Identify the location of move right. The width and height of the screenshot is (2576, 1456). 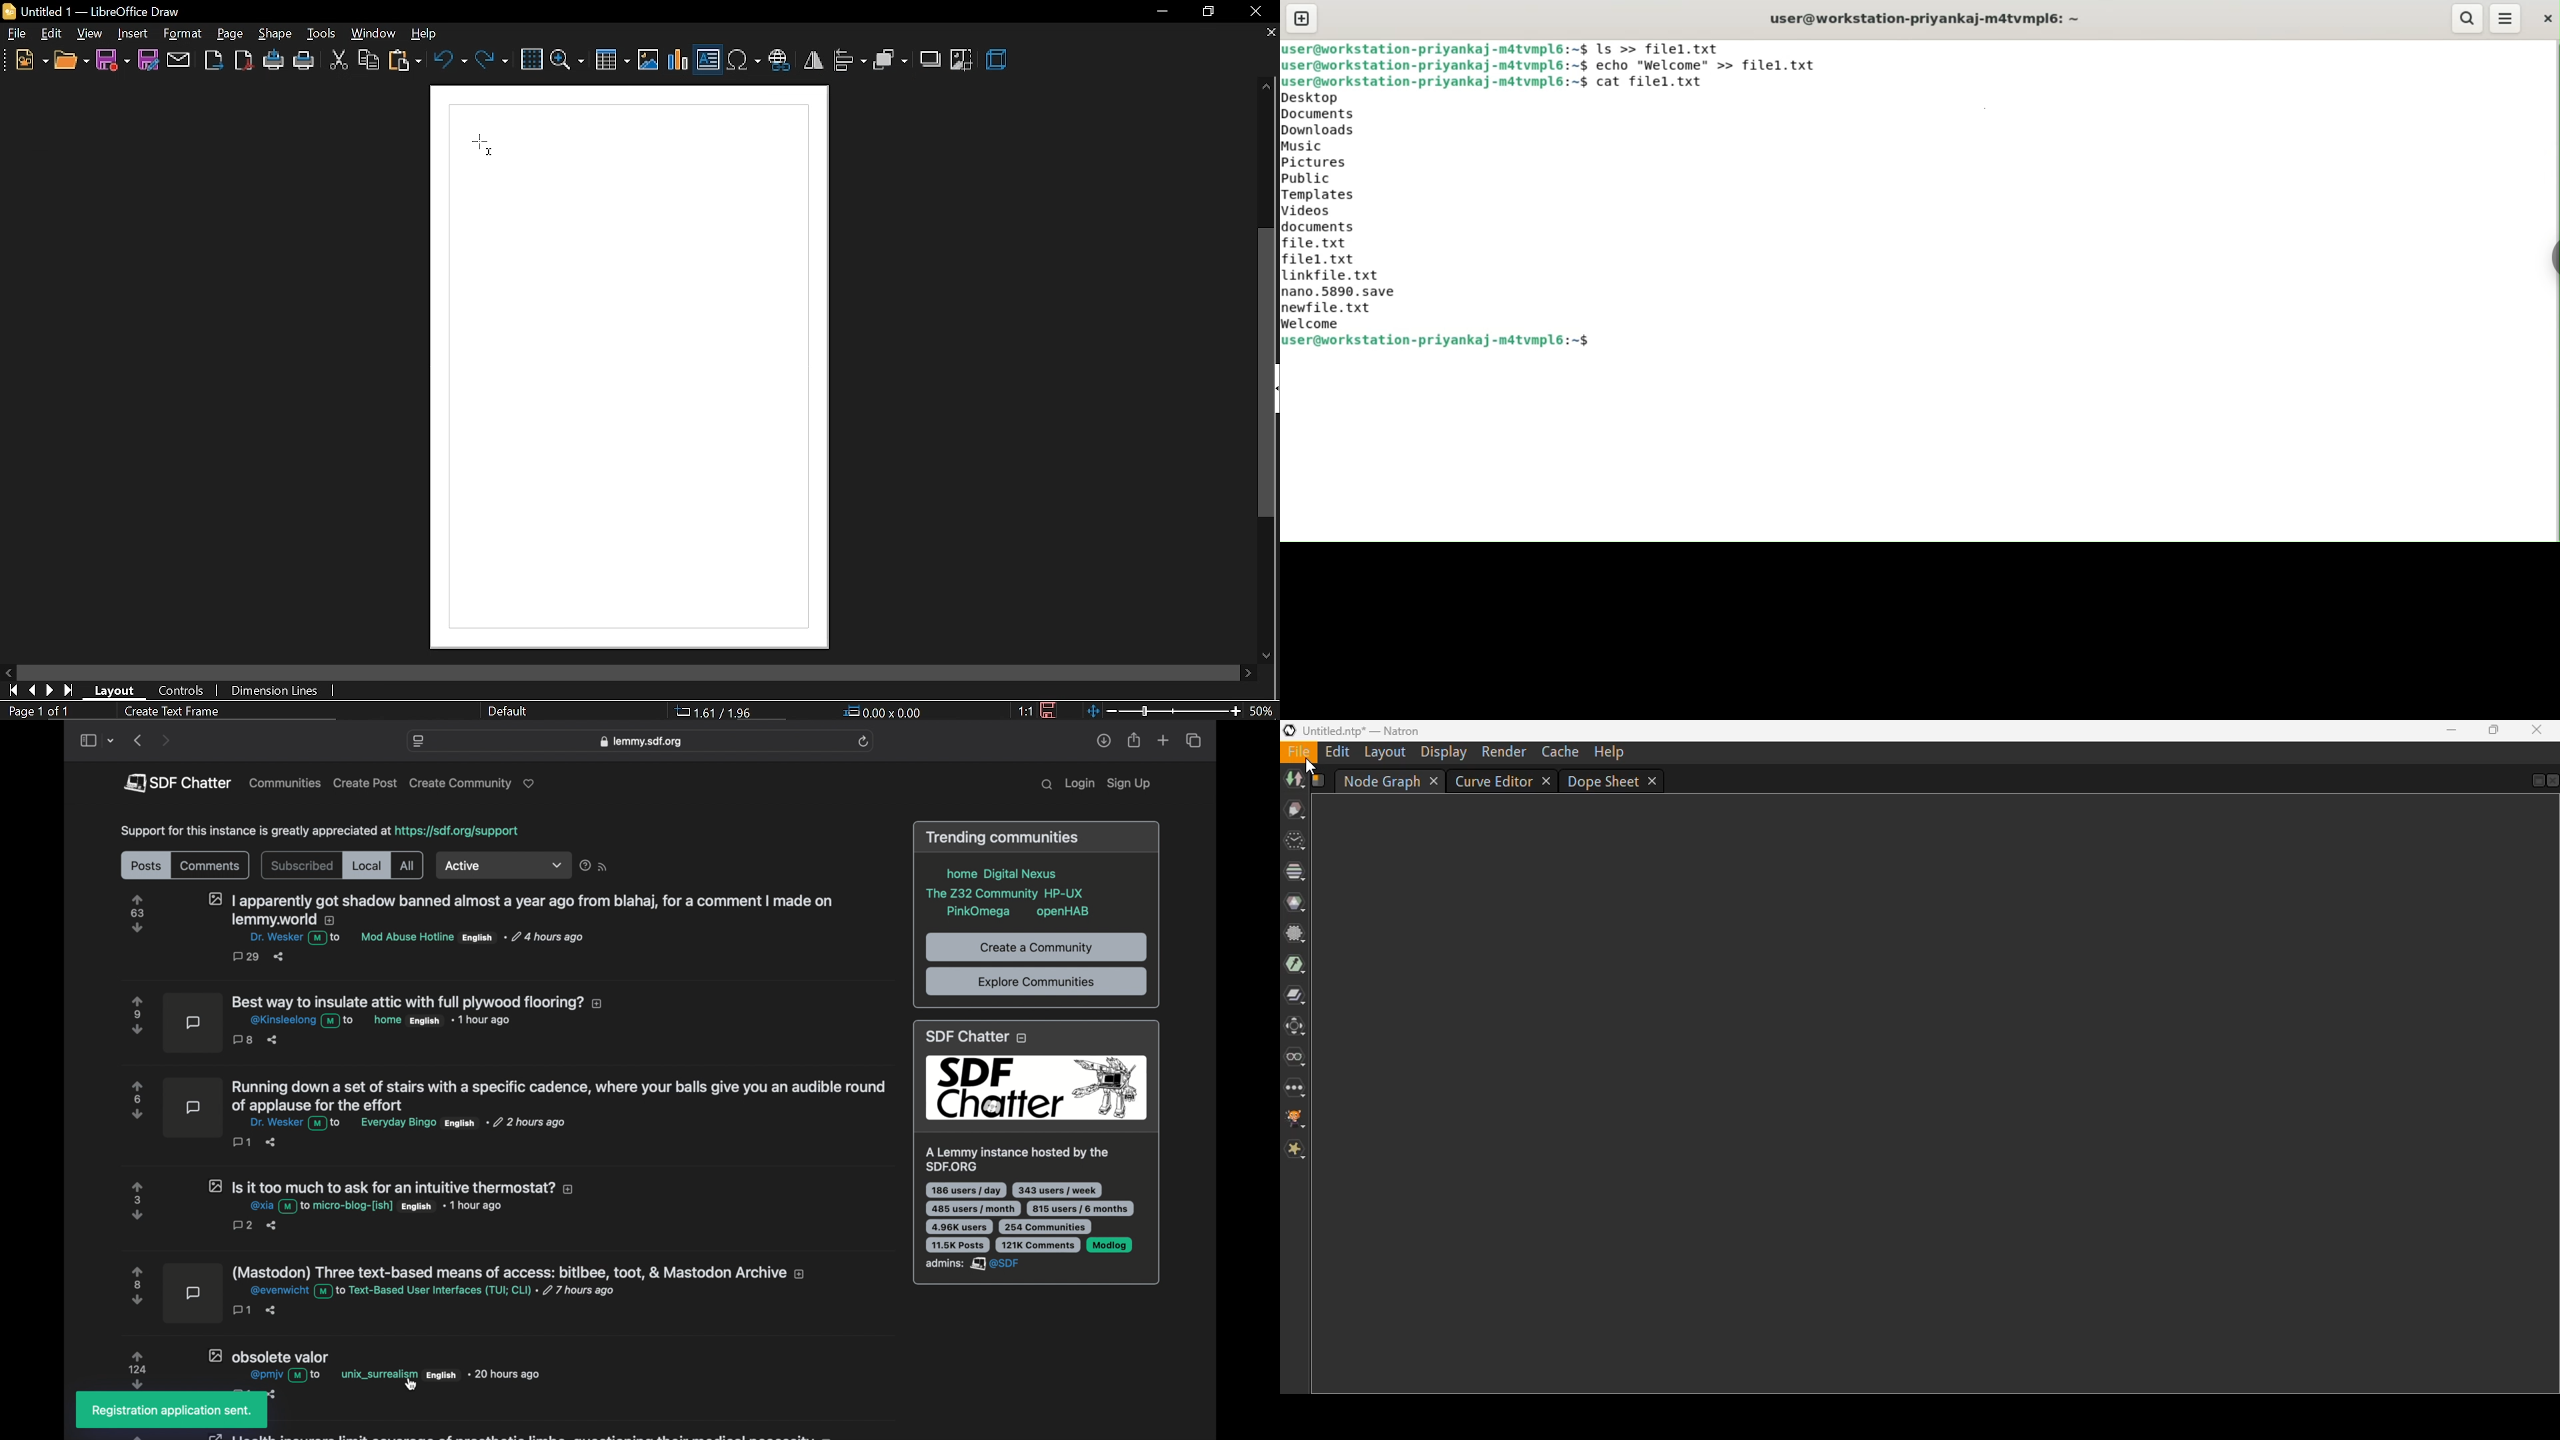
(1248, 672).